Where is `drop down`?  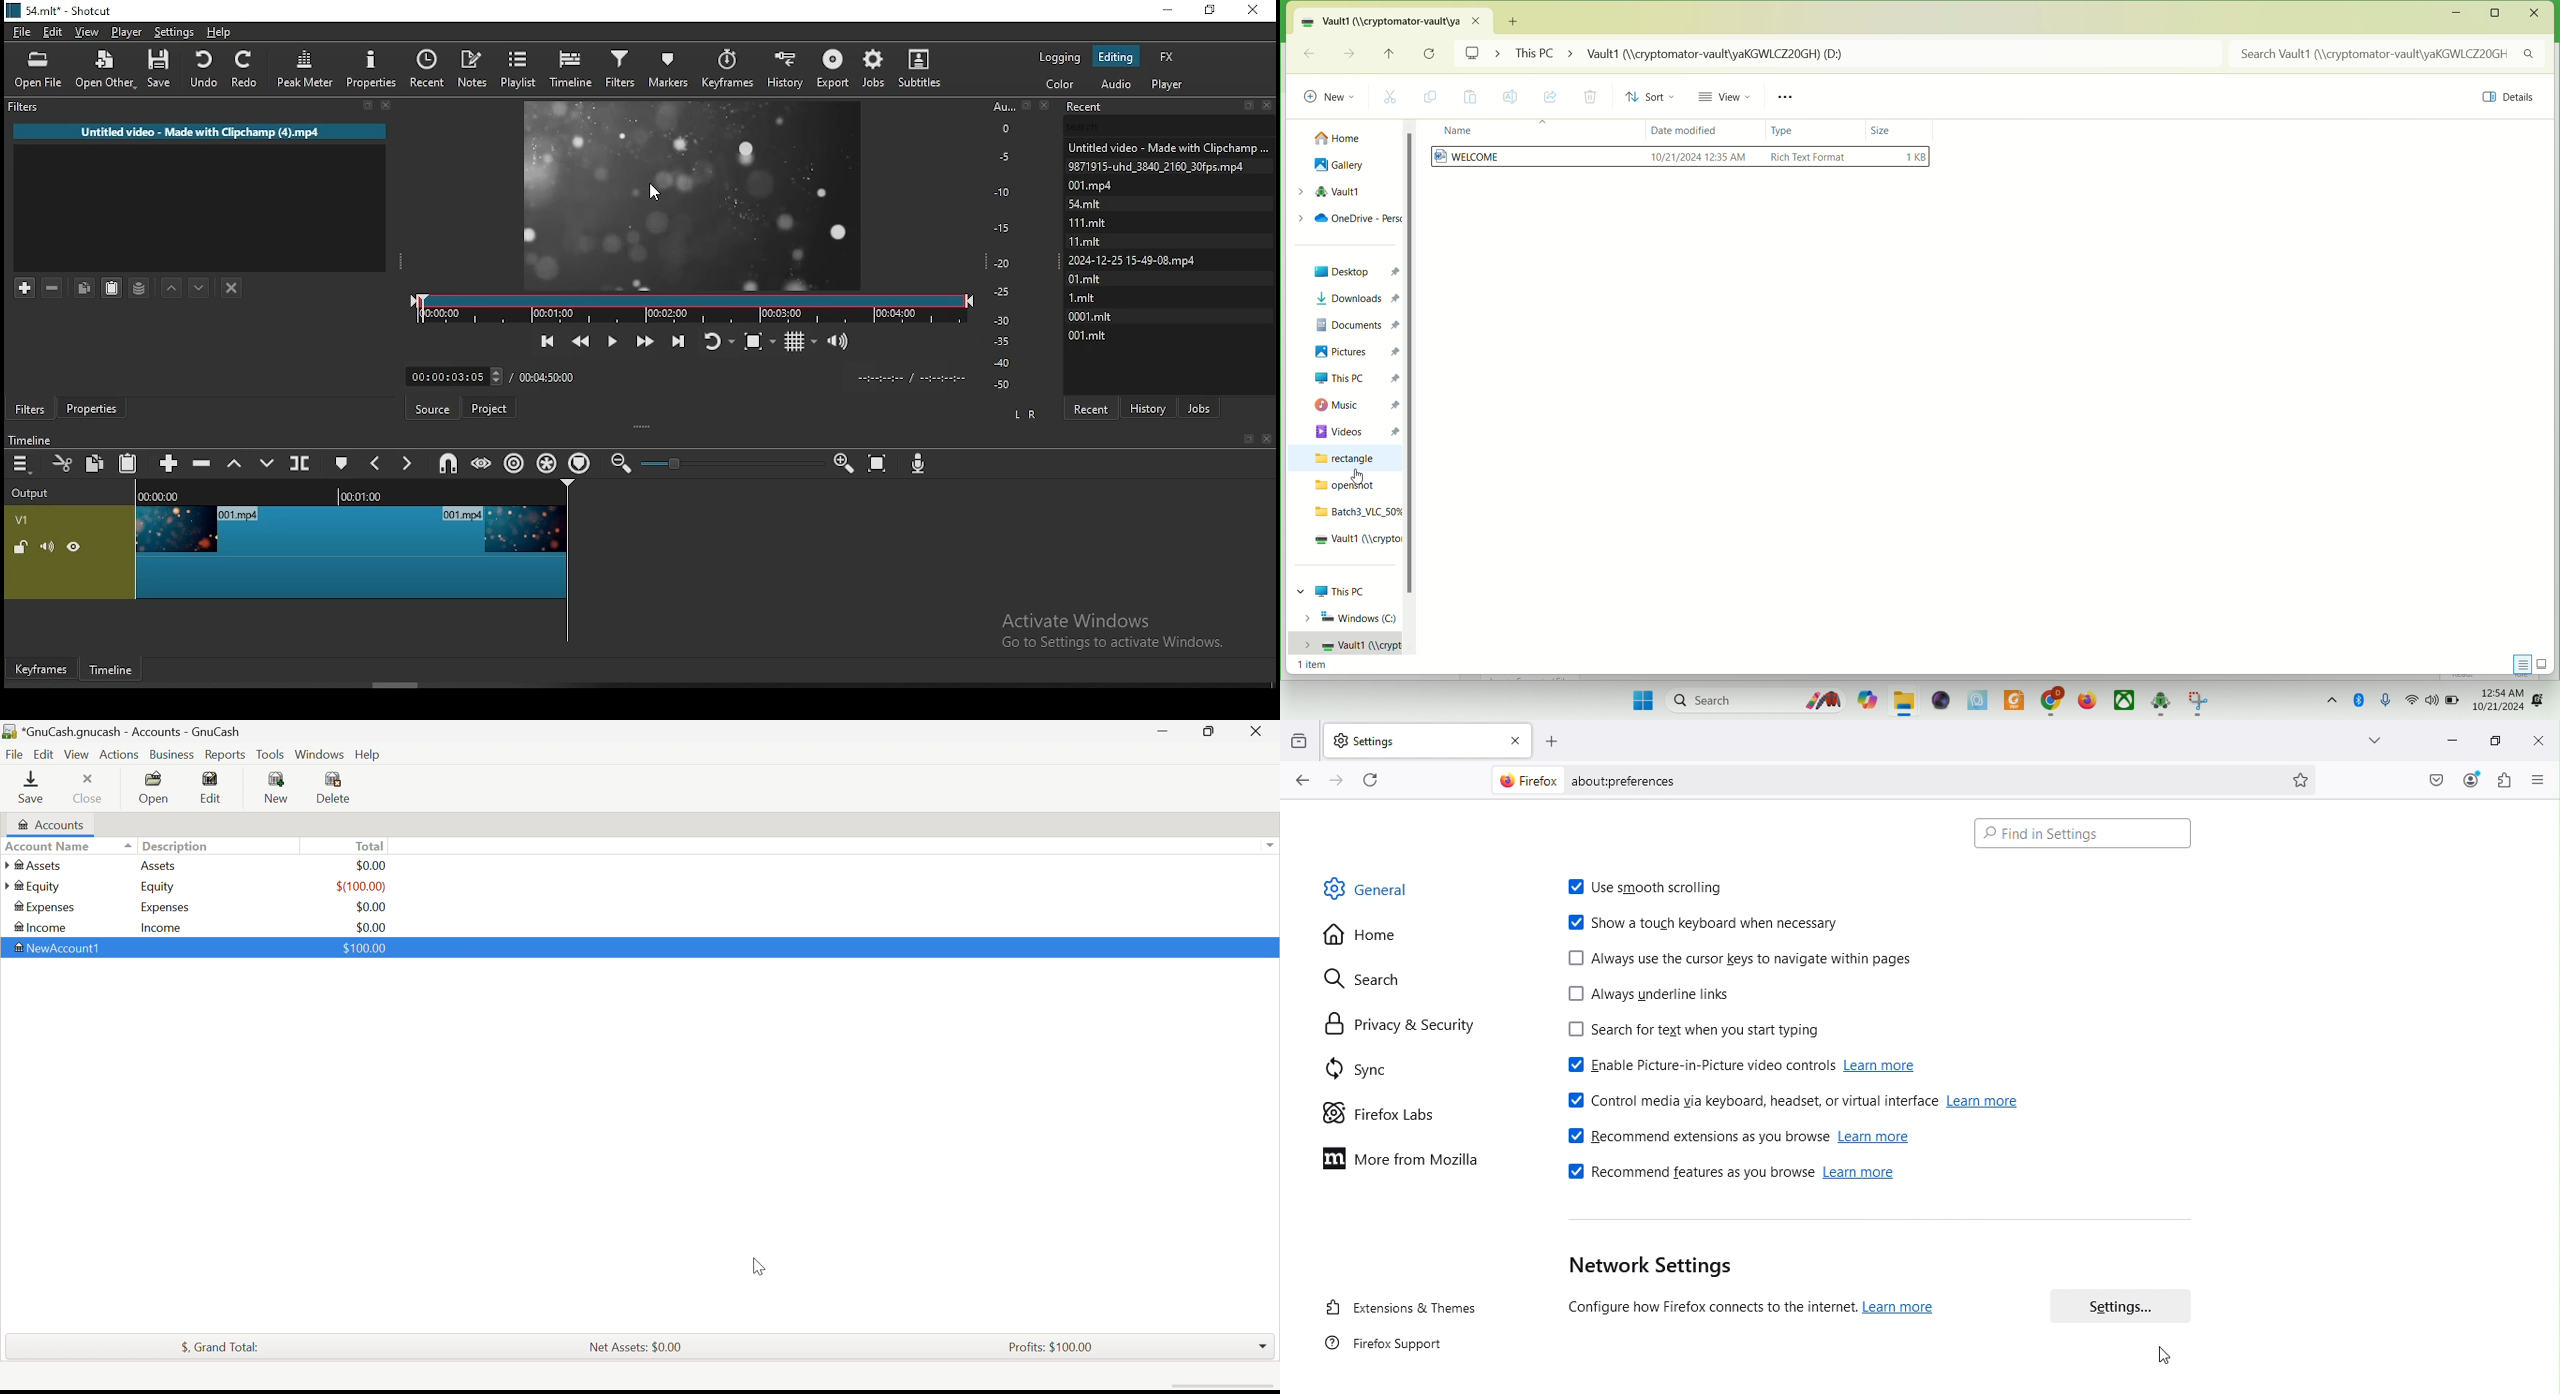 drop down is located at coordinates (1272, 846).